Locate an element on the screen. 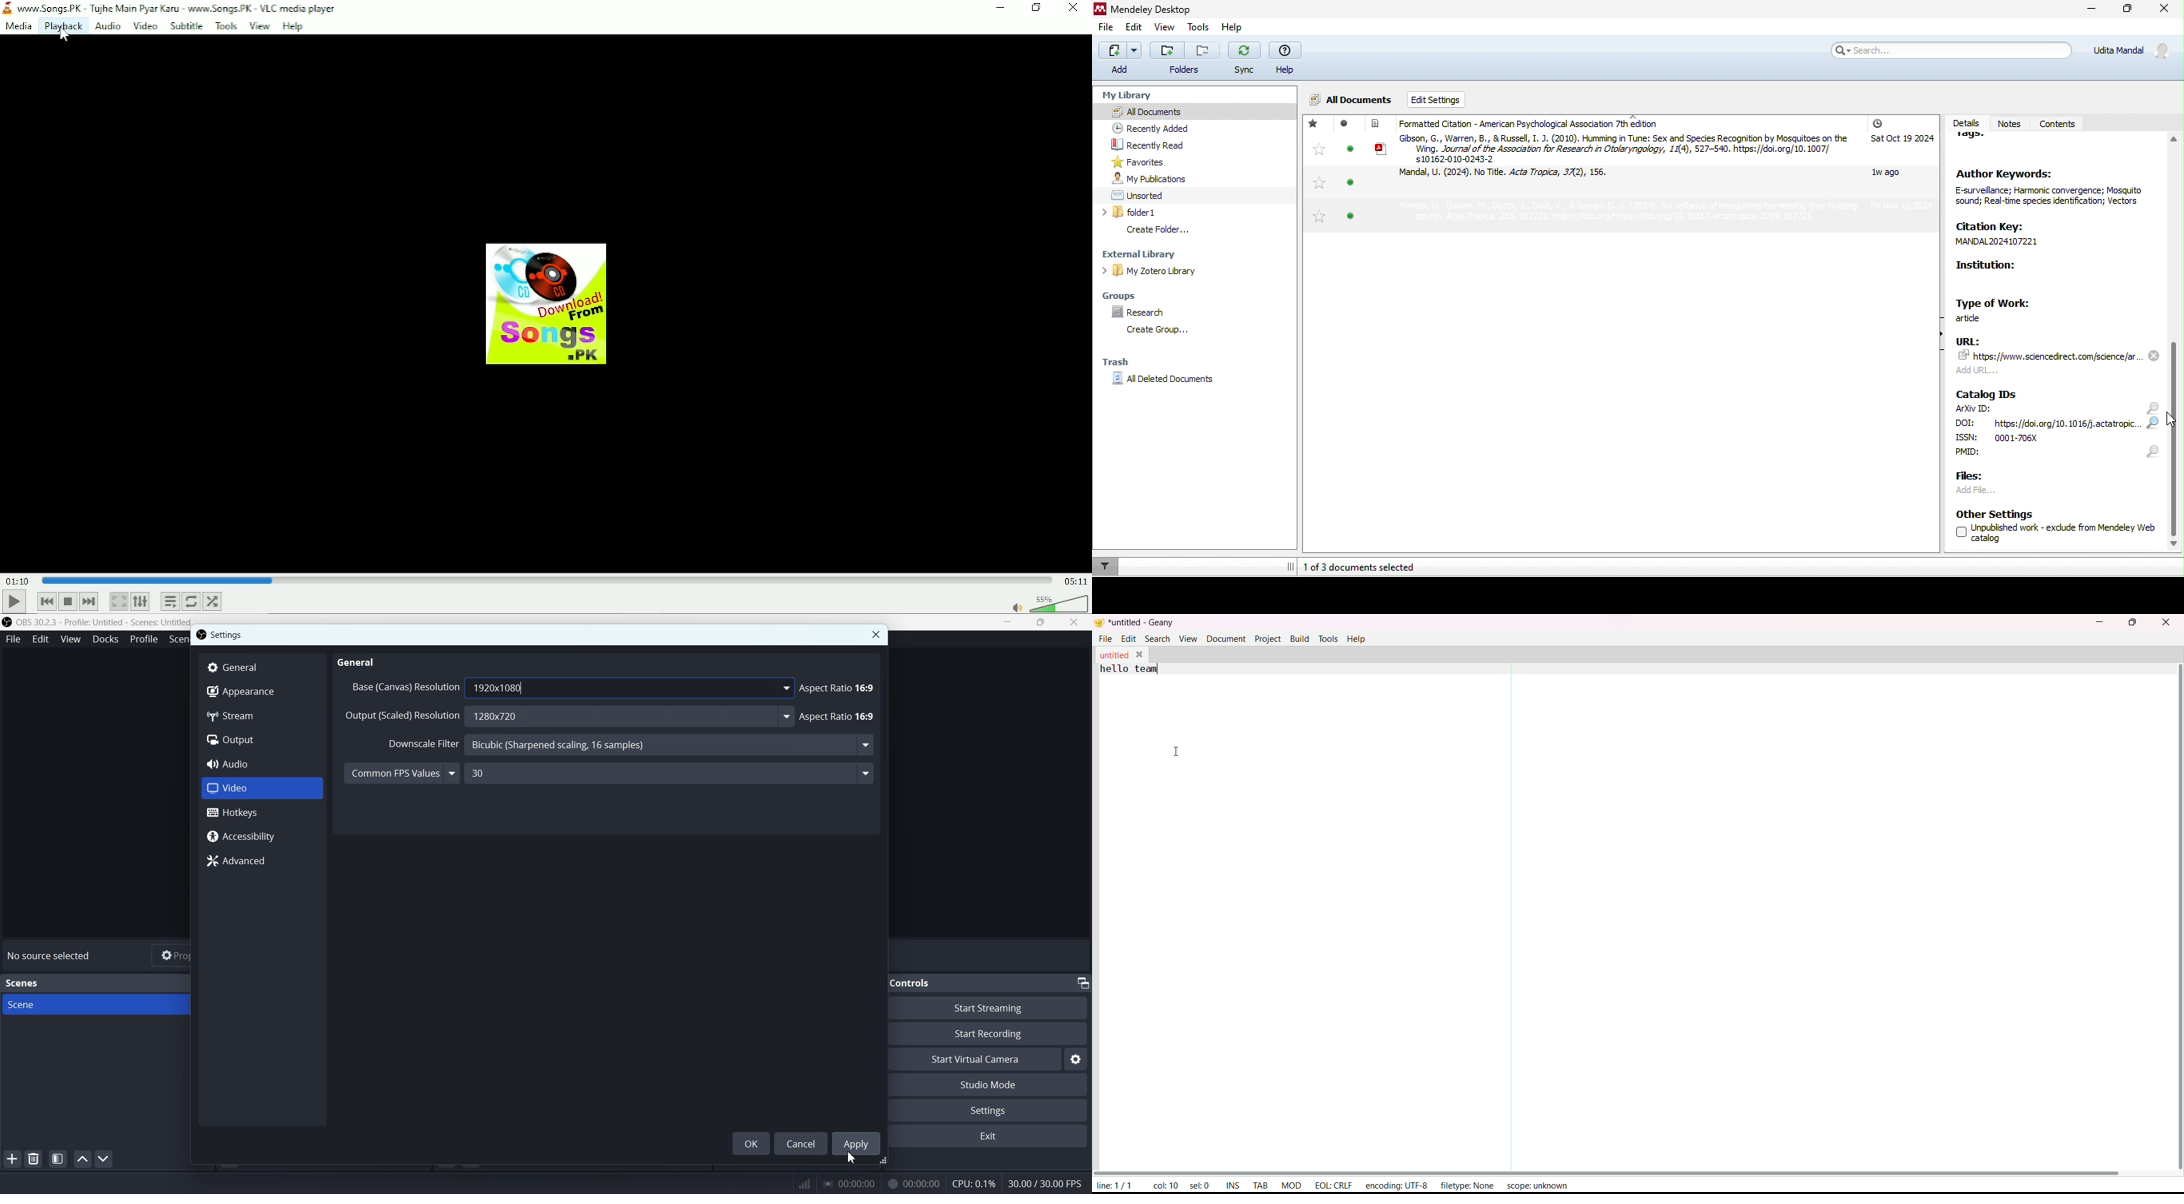  all documents is located at coordinates (1158, 110).